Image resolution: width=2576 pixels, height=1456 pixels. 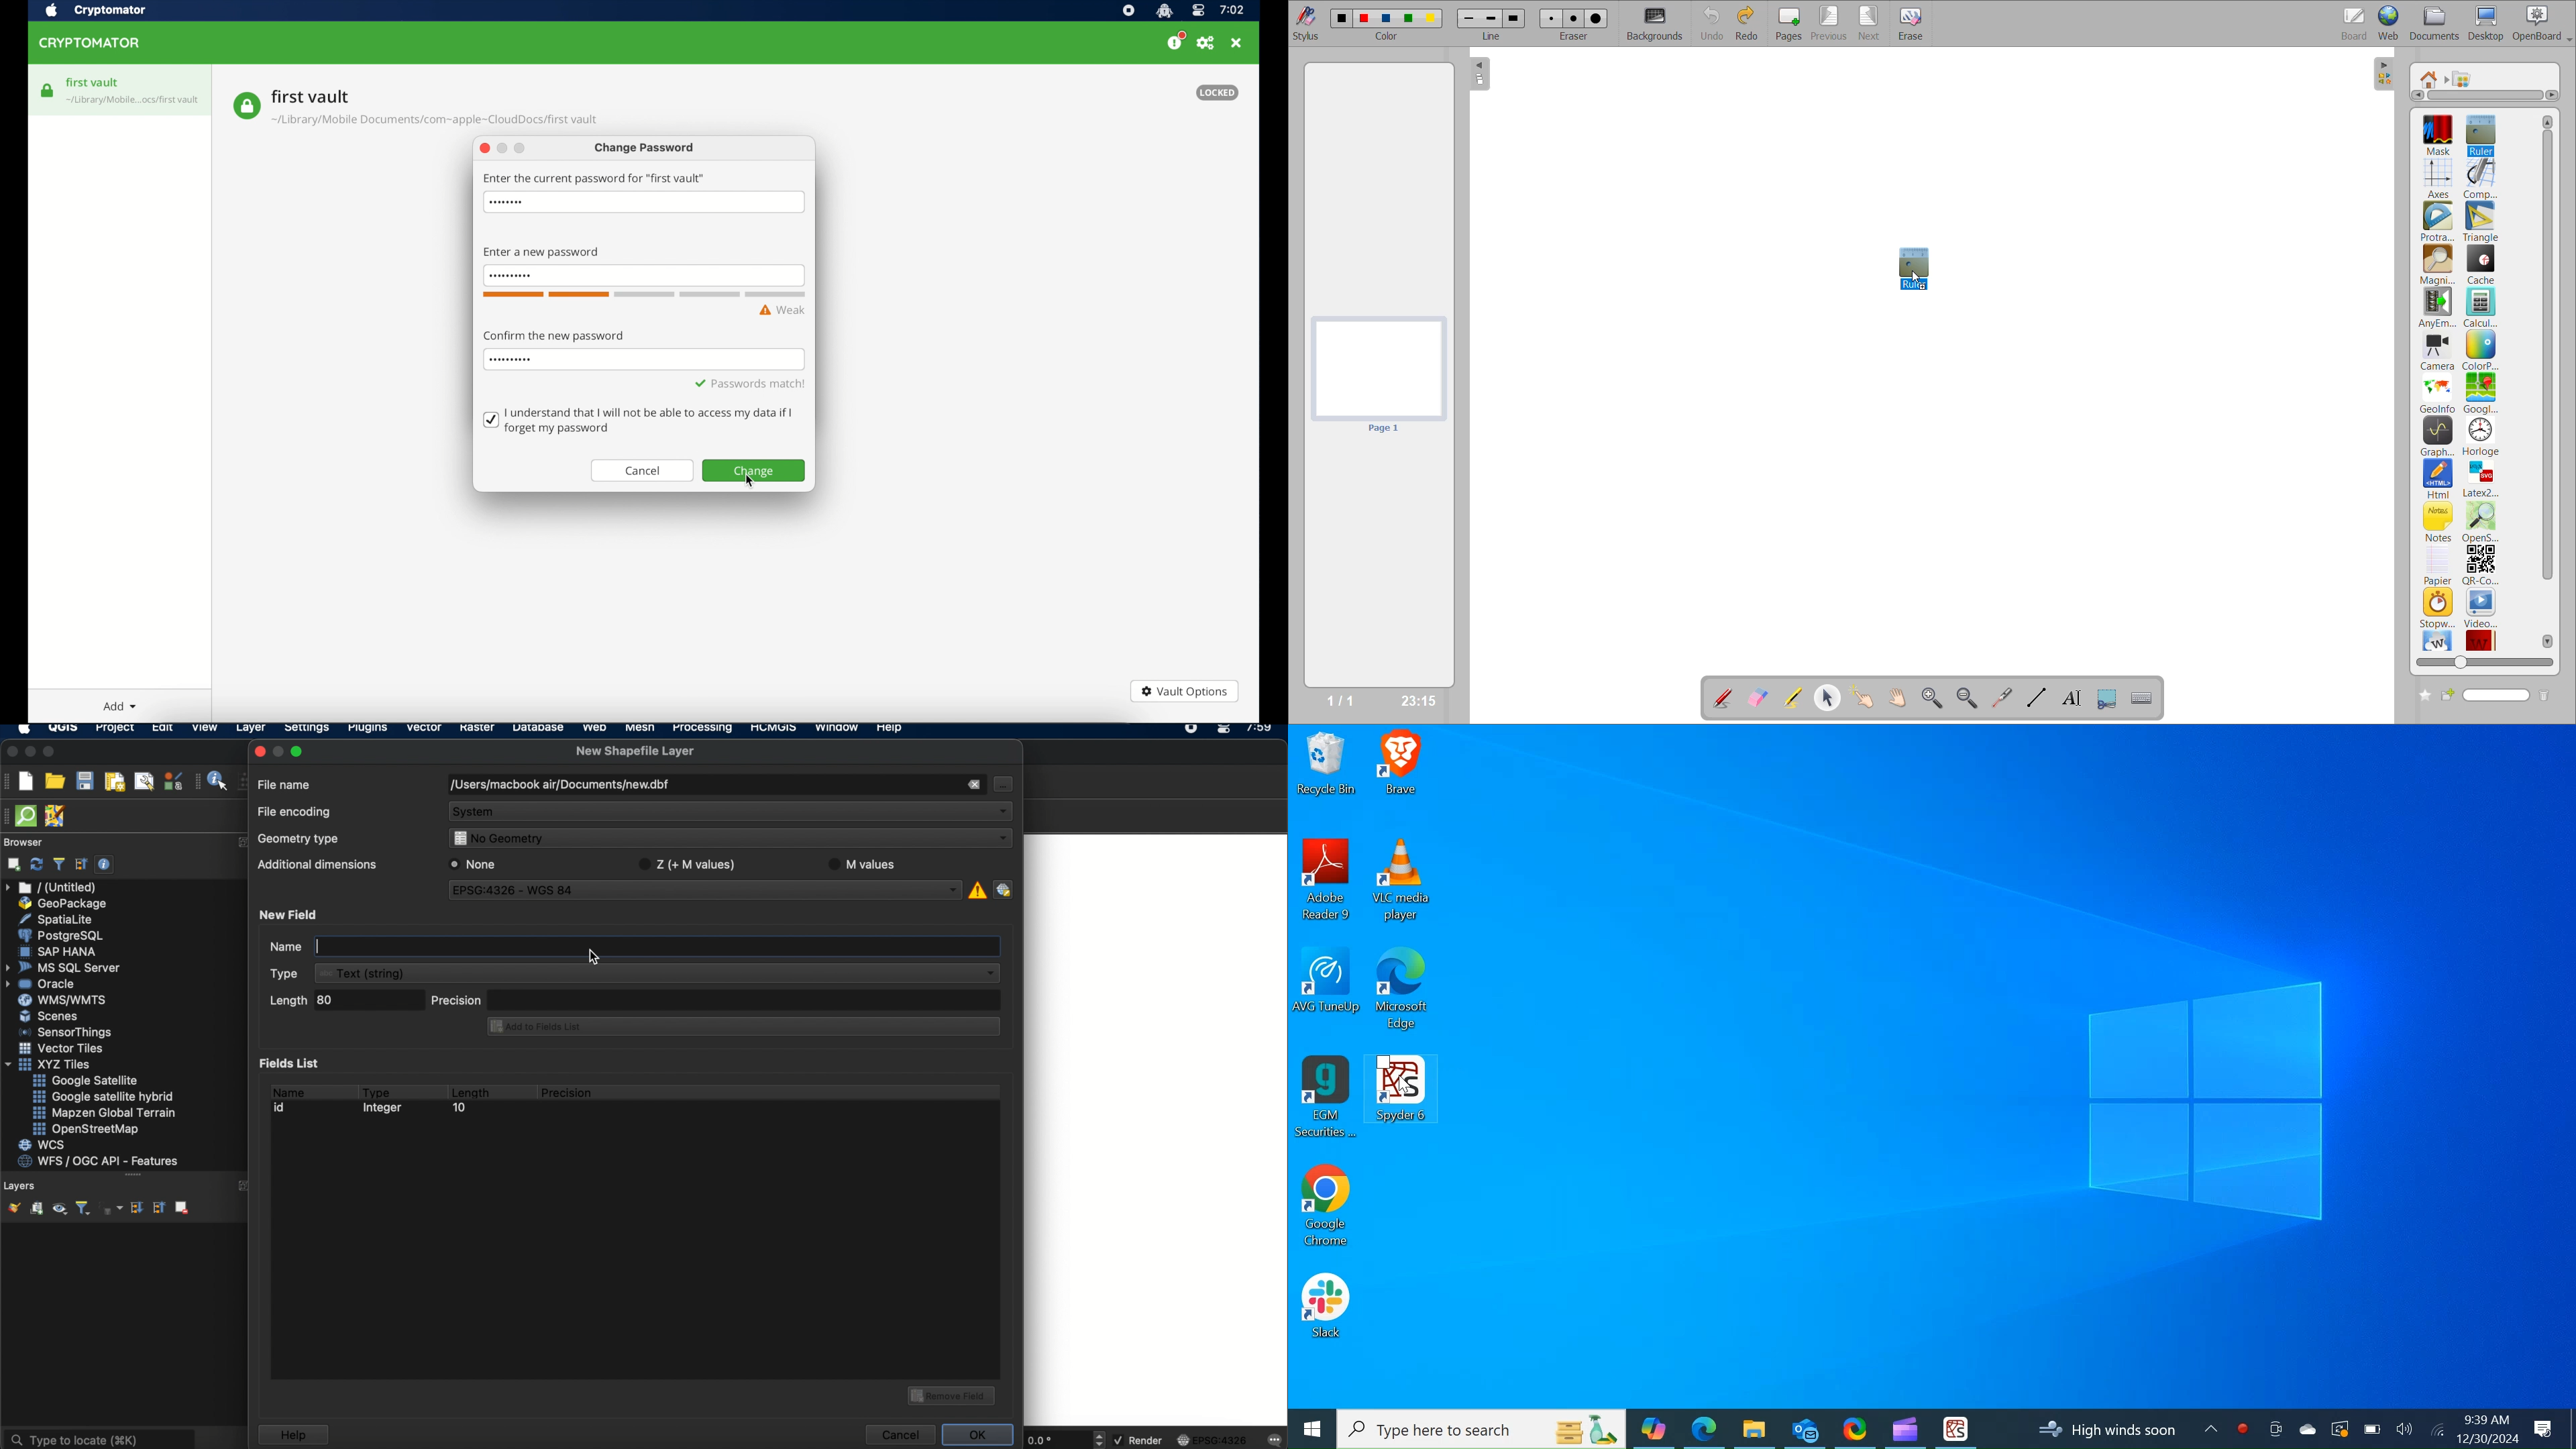 What do you see at coordinates (285, 784) in the screenshot?
I see `file name` at bounding box center [285, 784].